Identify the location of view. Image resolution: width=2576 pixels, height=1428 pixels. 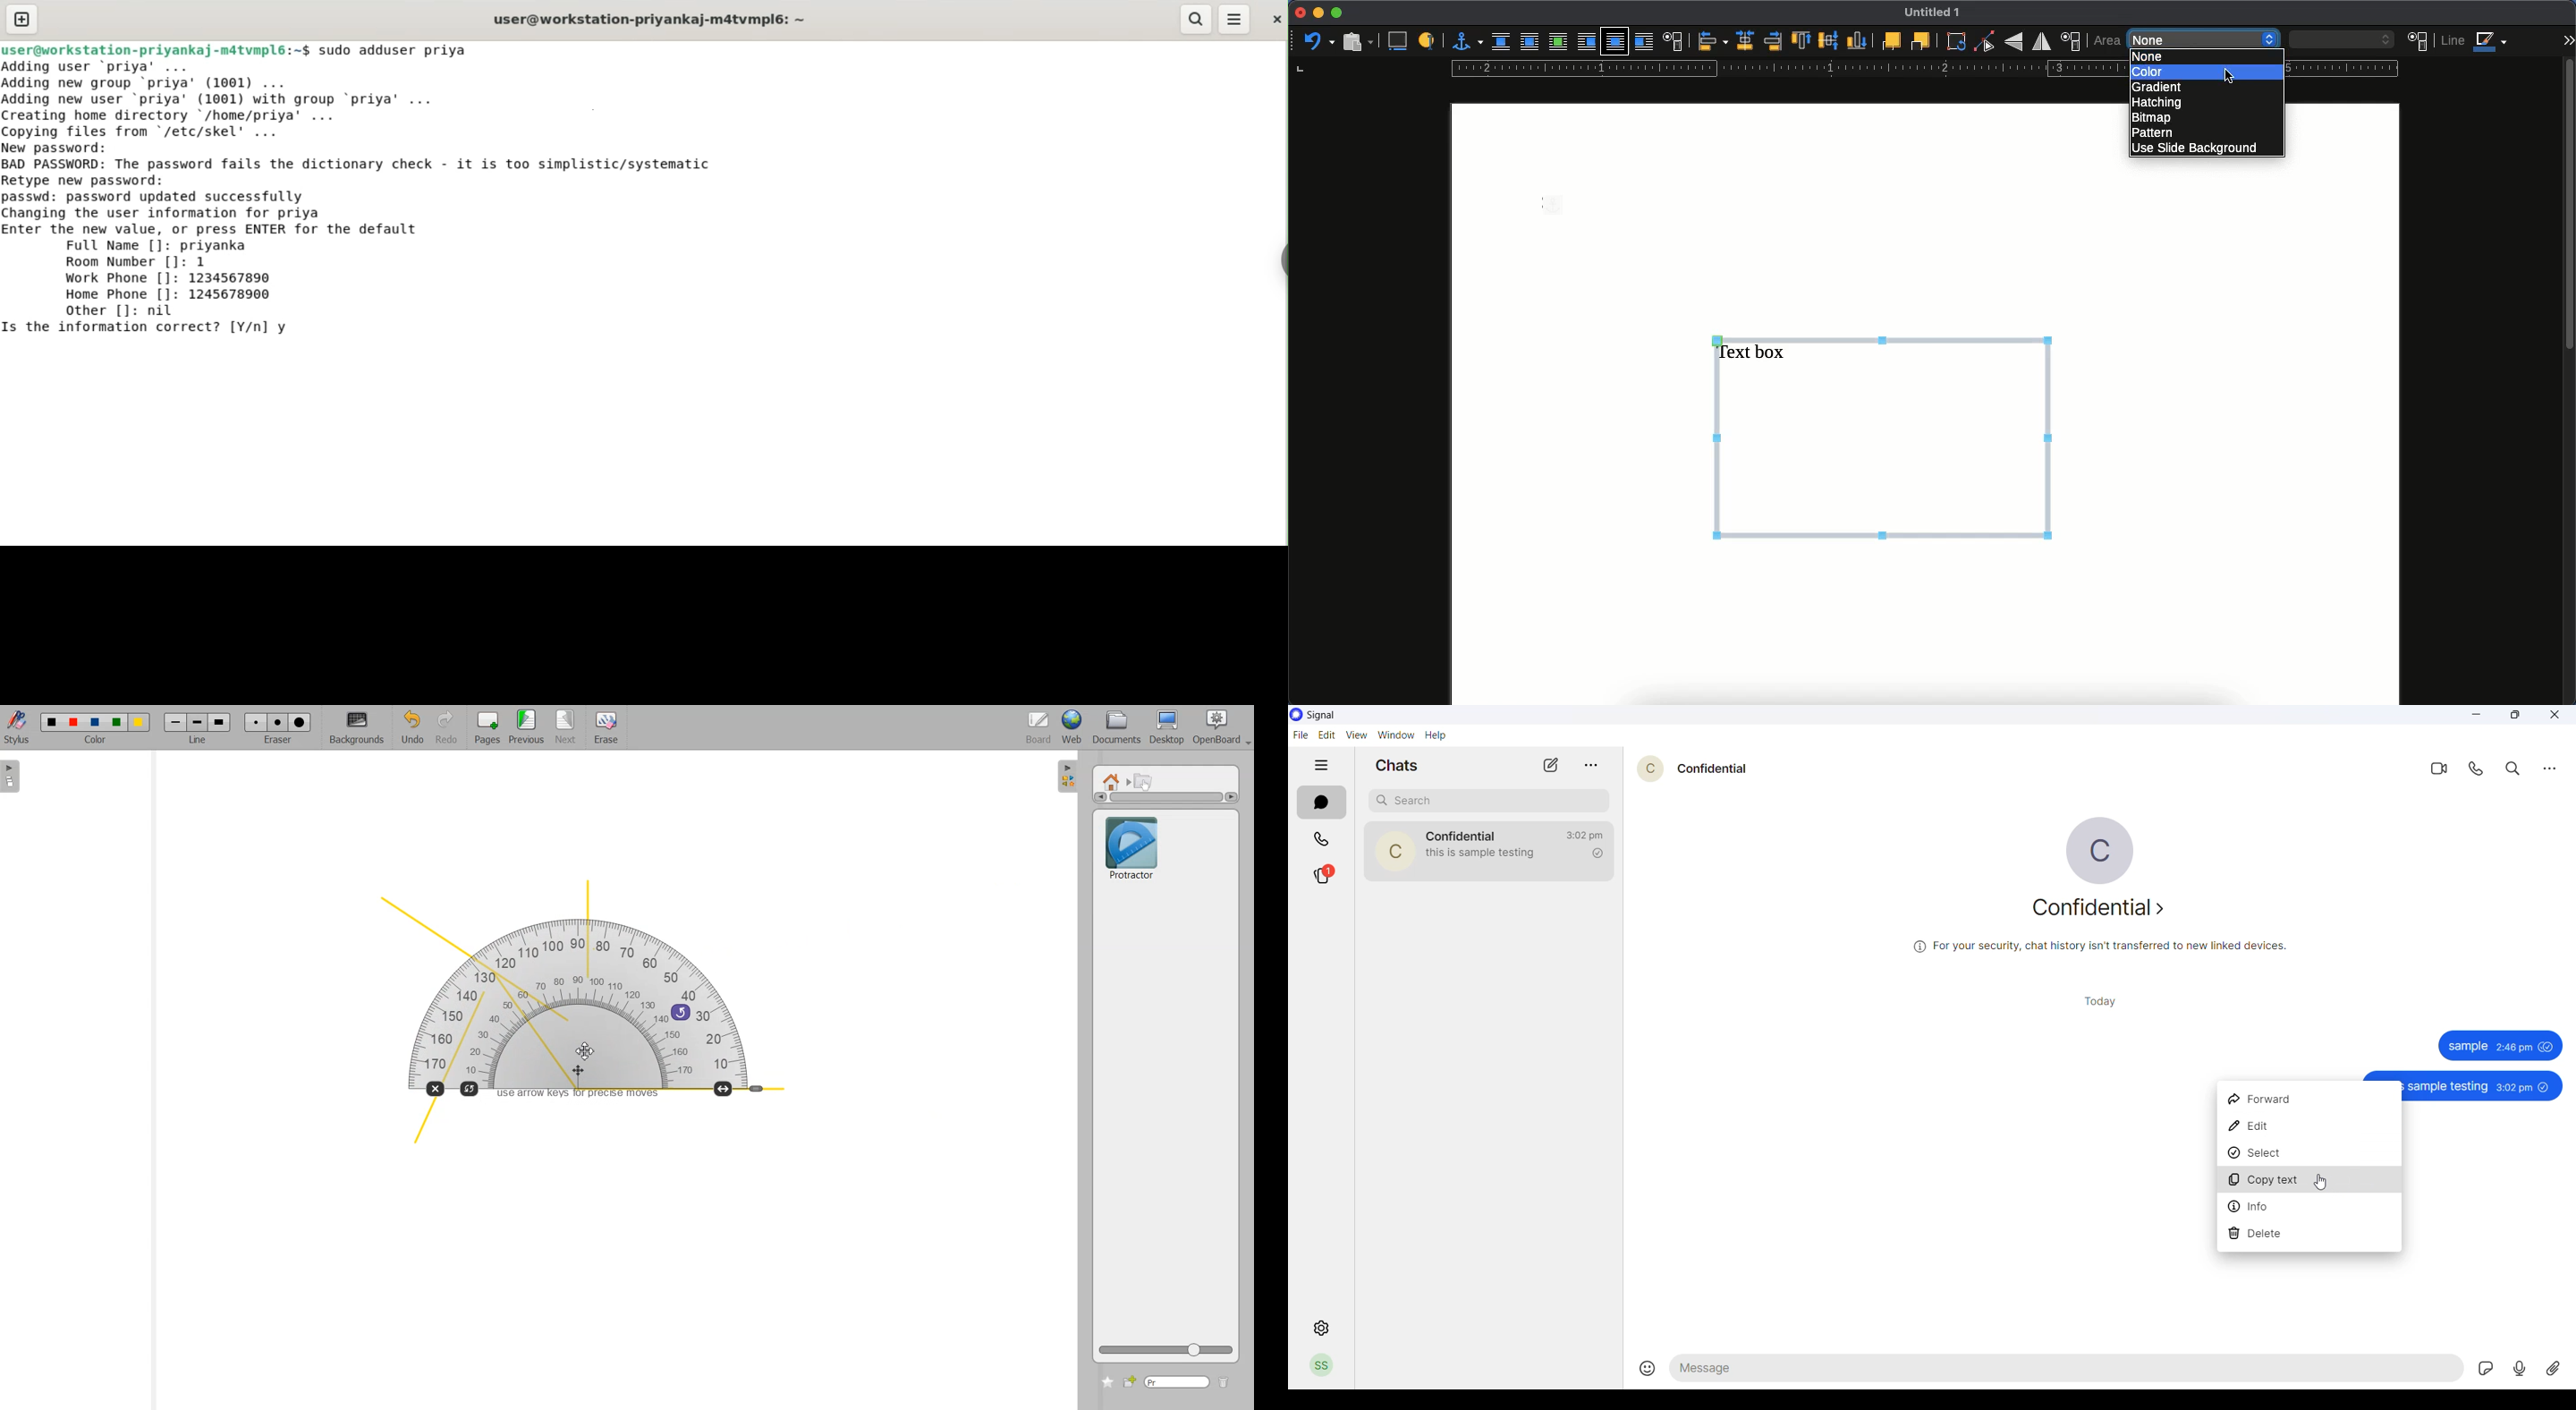
(1355, 735).